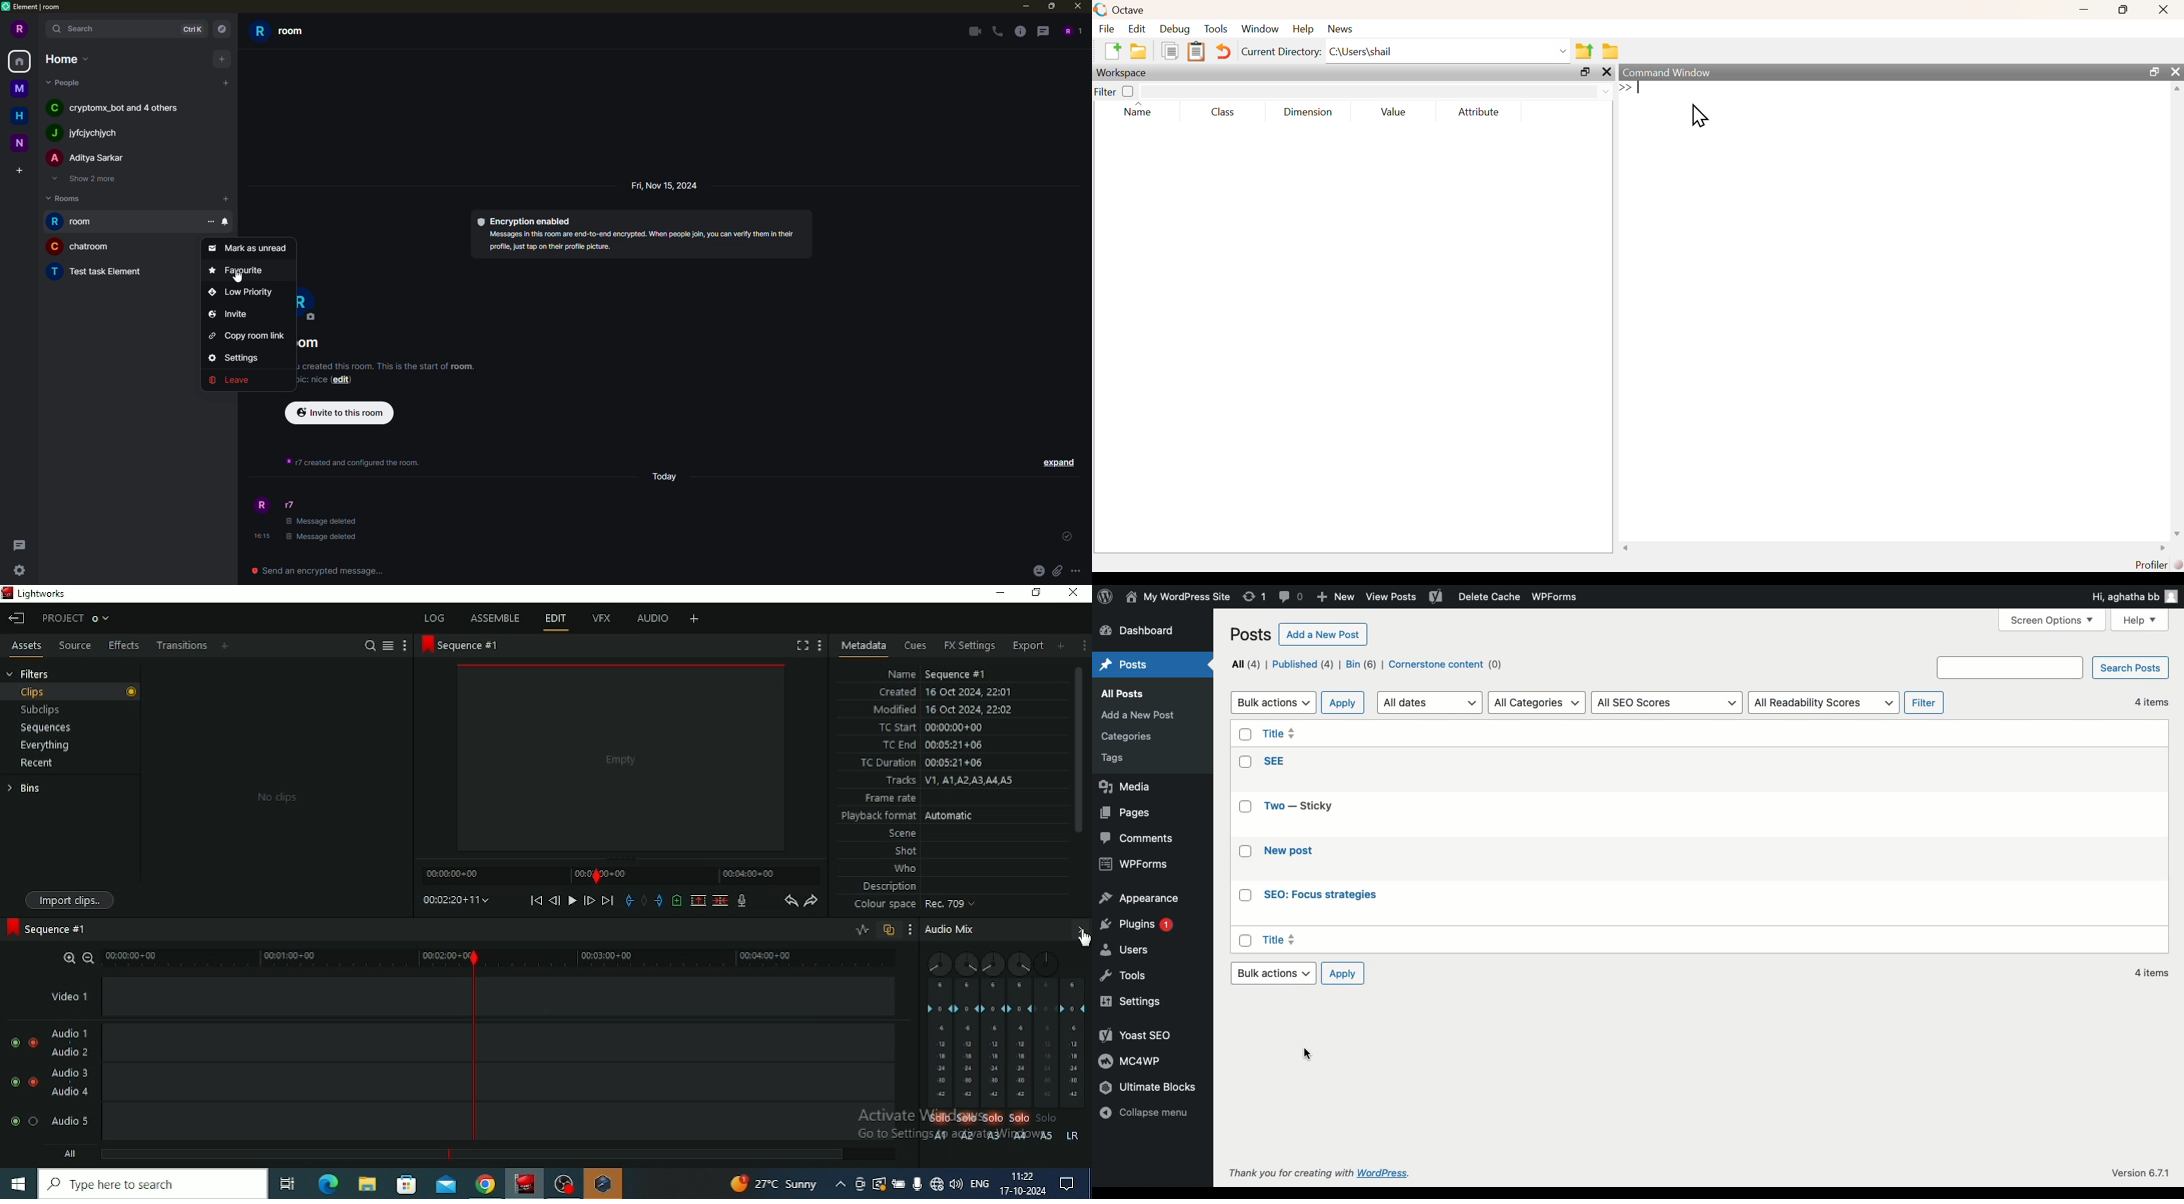 The width and height of the screenshot is (2184, 1204). I want to click on Modified, so click(943, 709).